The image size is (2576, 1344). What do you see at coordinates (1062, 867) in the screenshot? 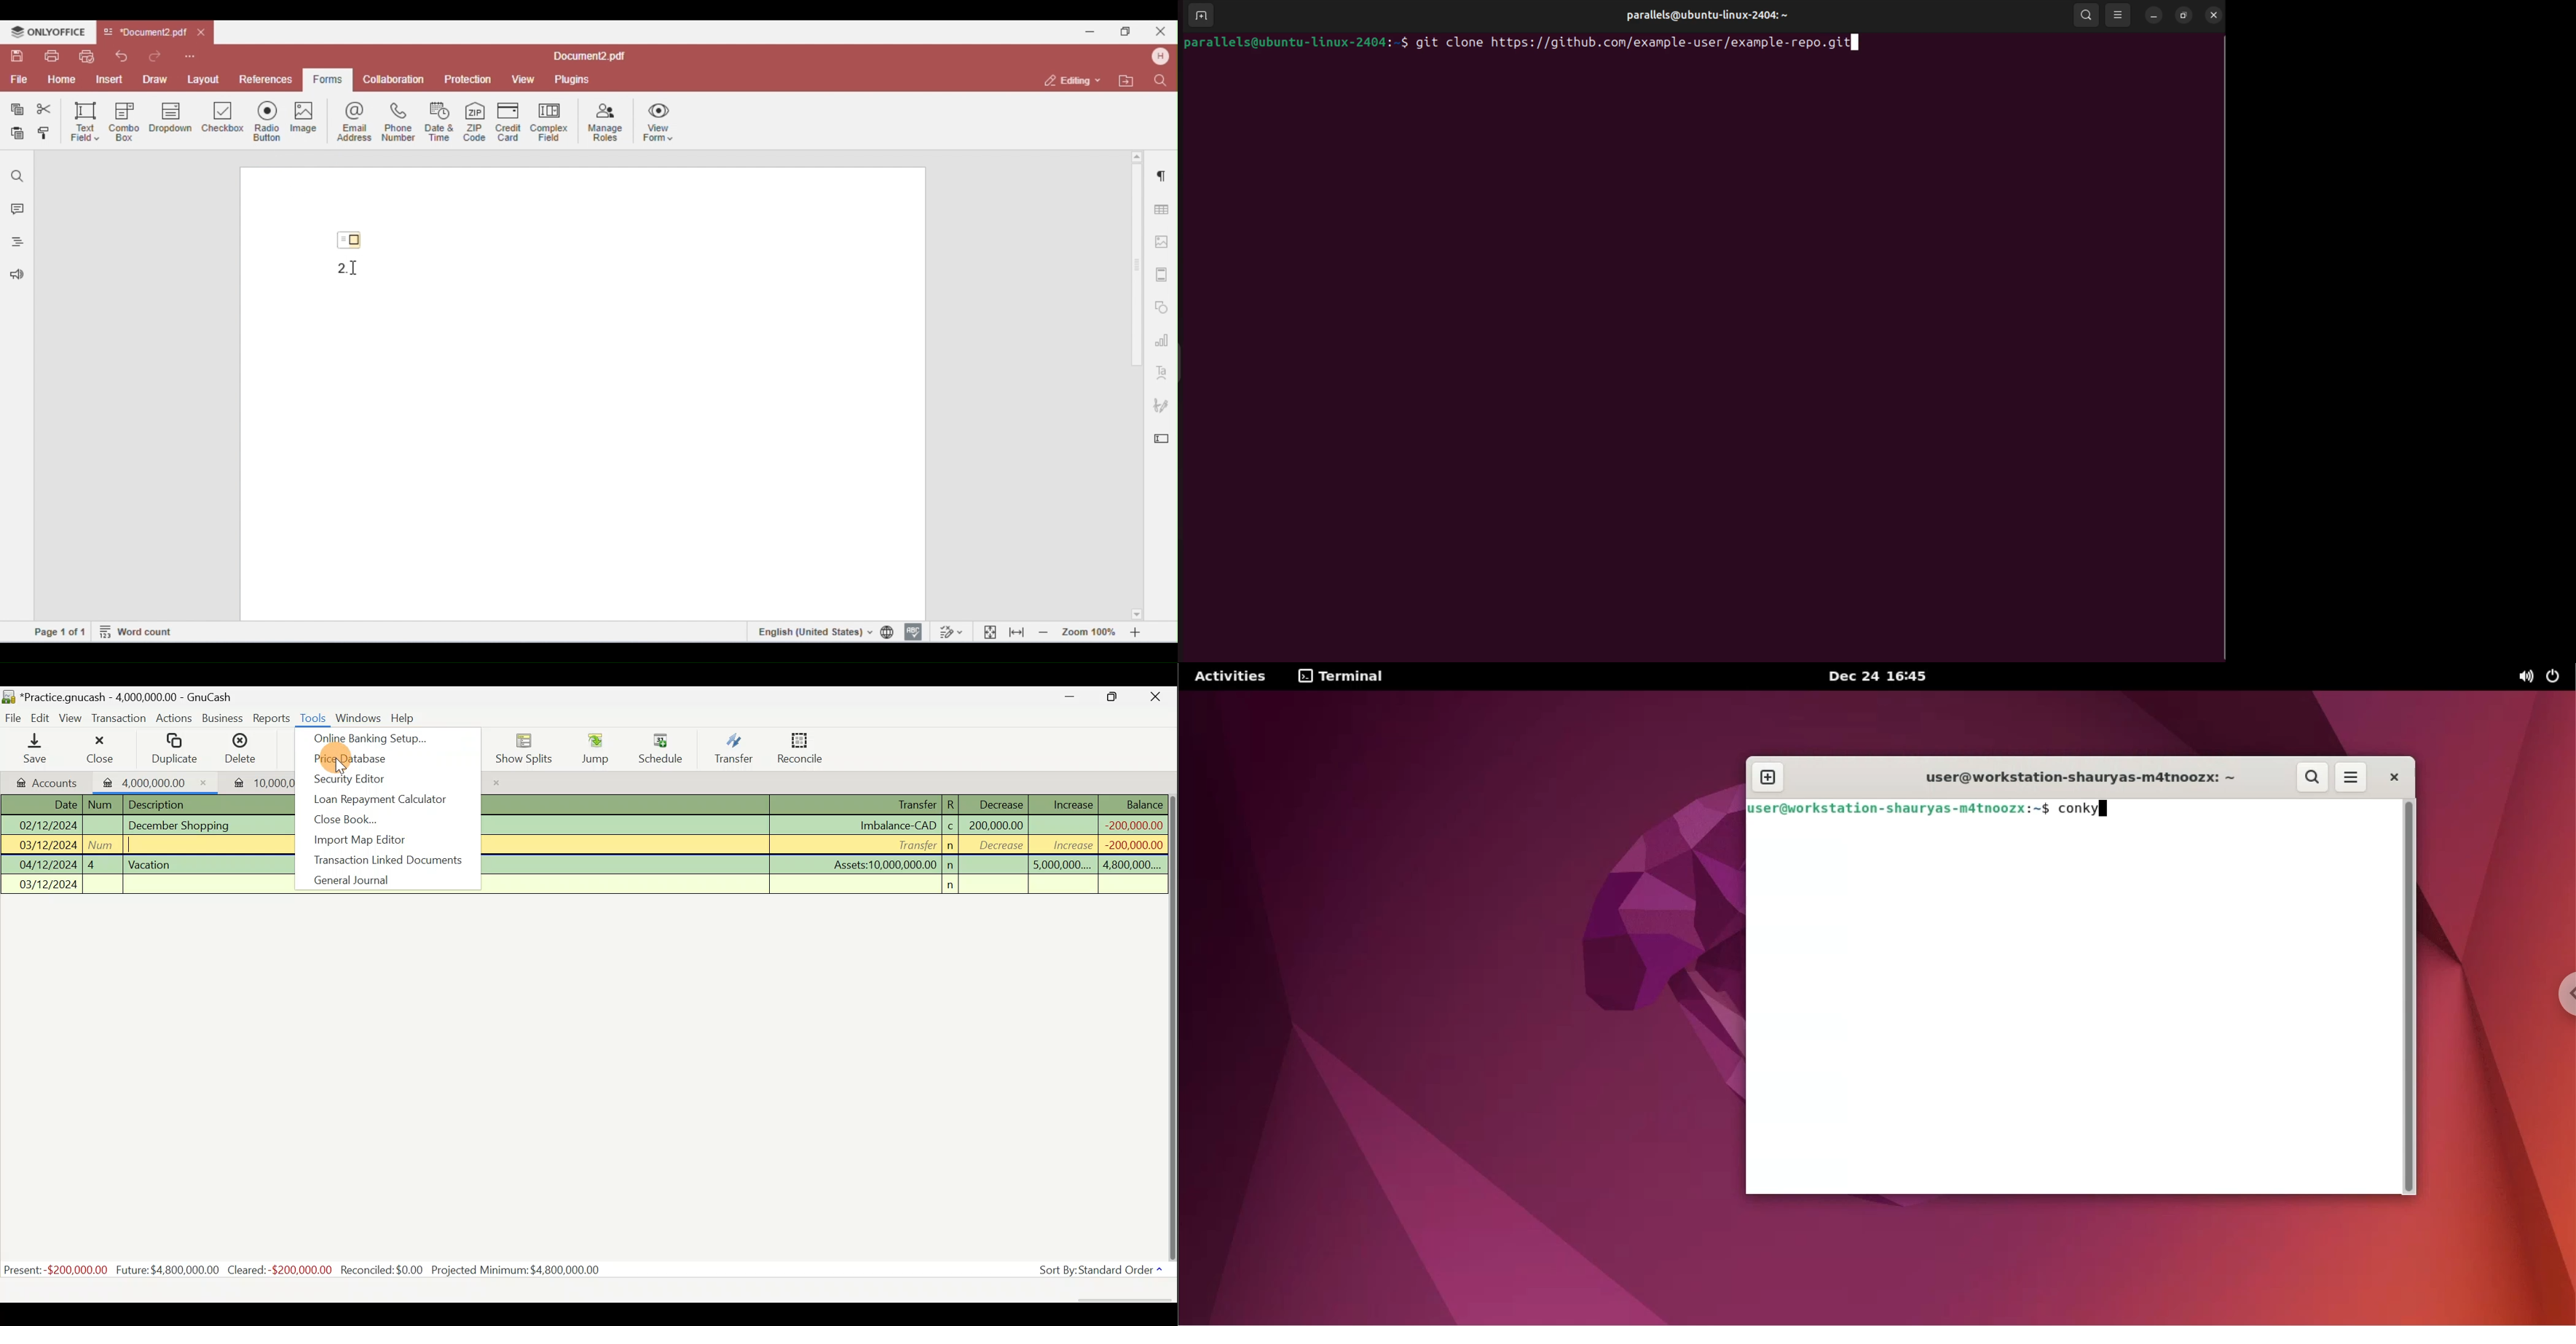
I see `5,000,000` at bounding box center [1062, 867].